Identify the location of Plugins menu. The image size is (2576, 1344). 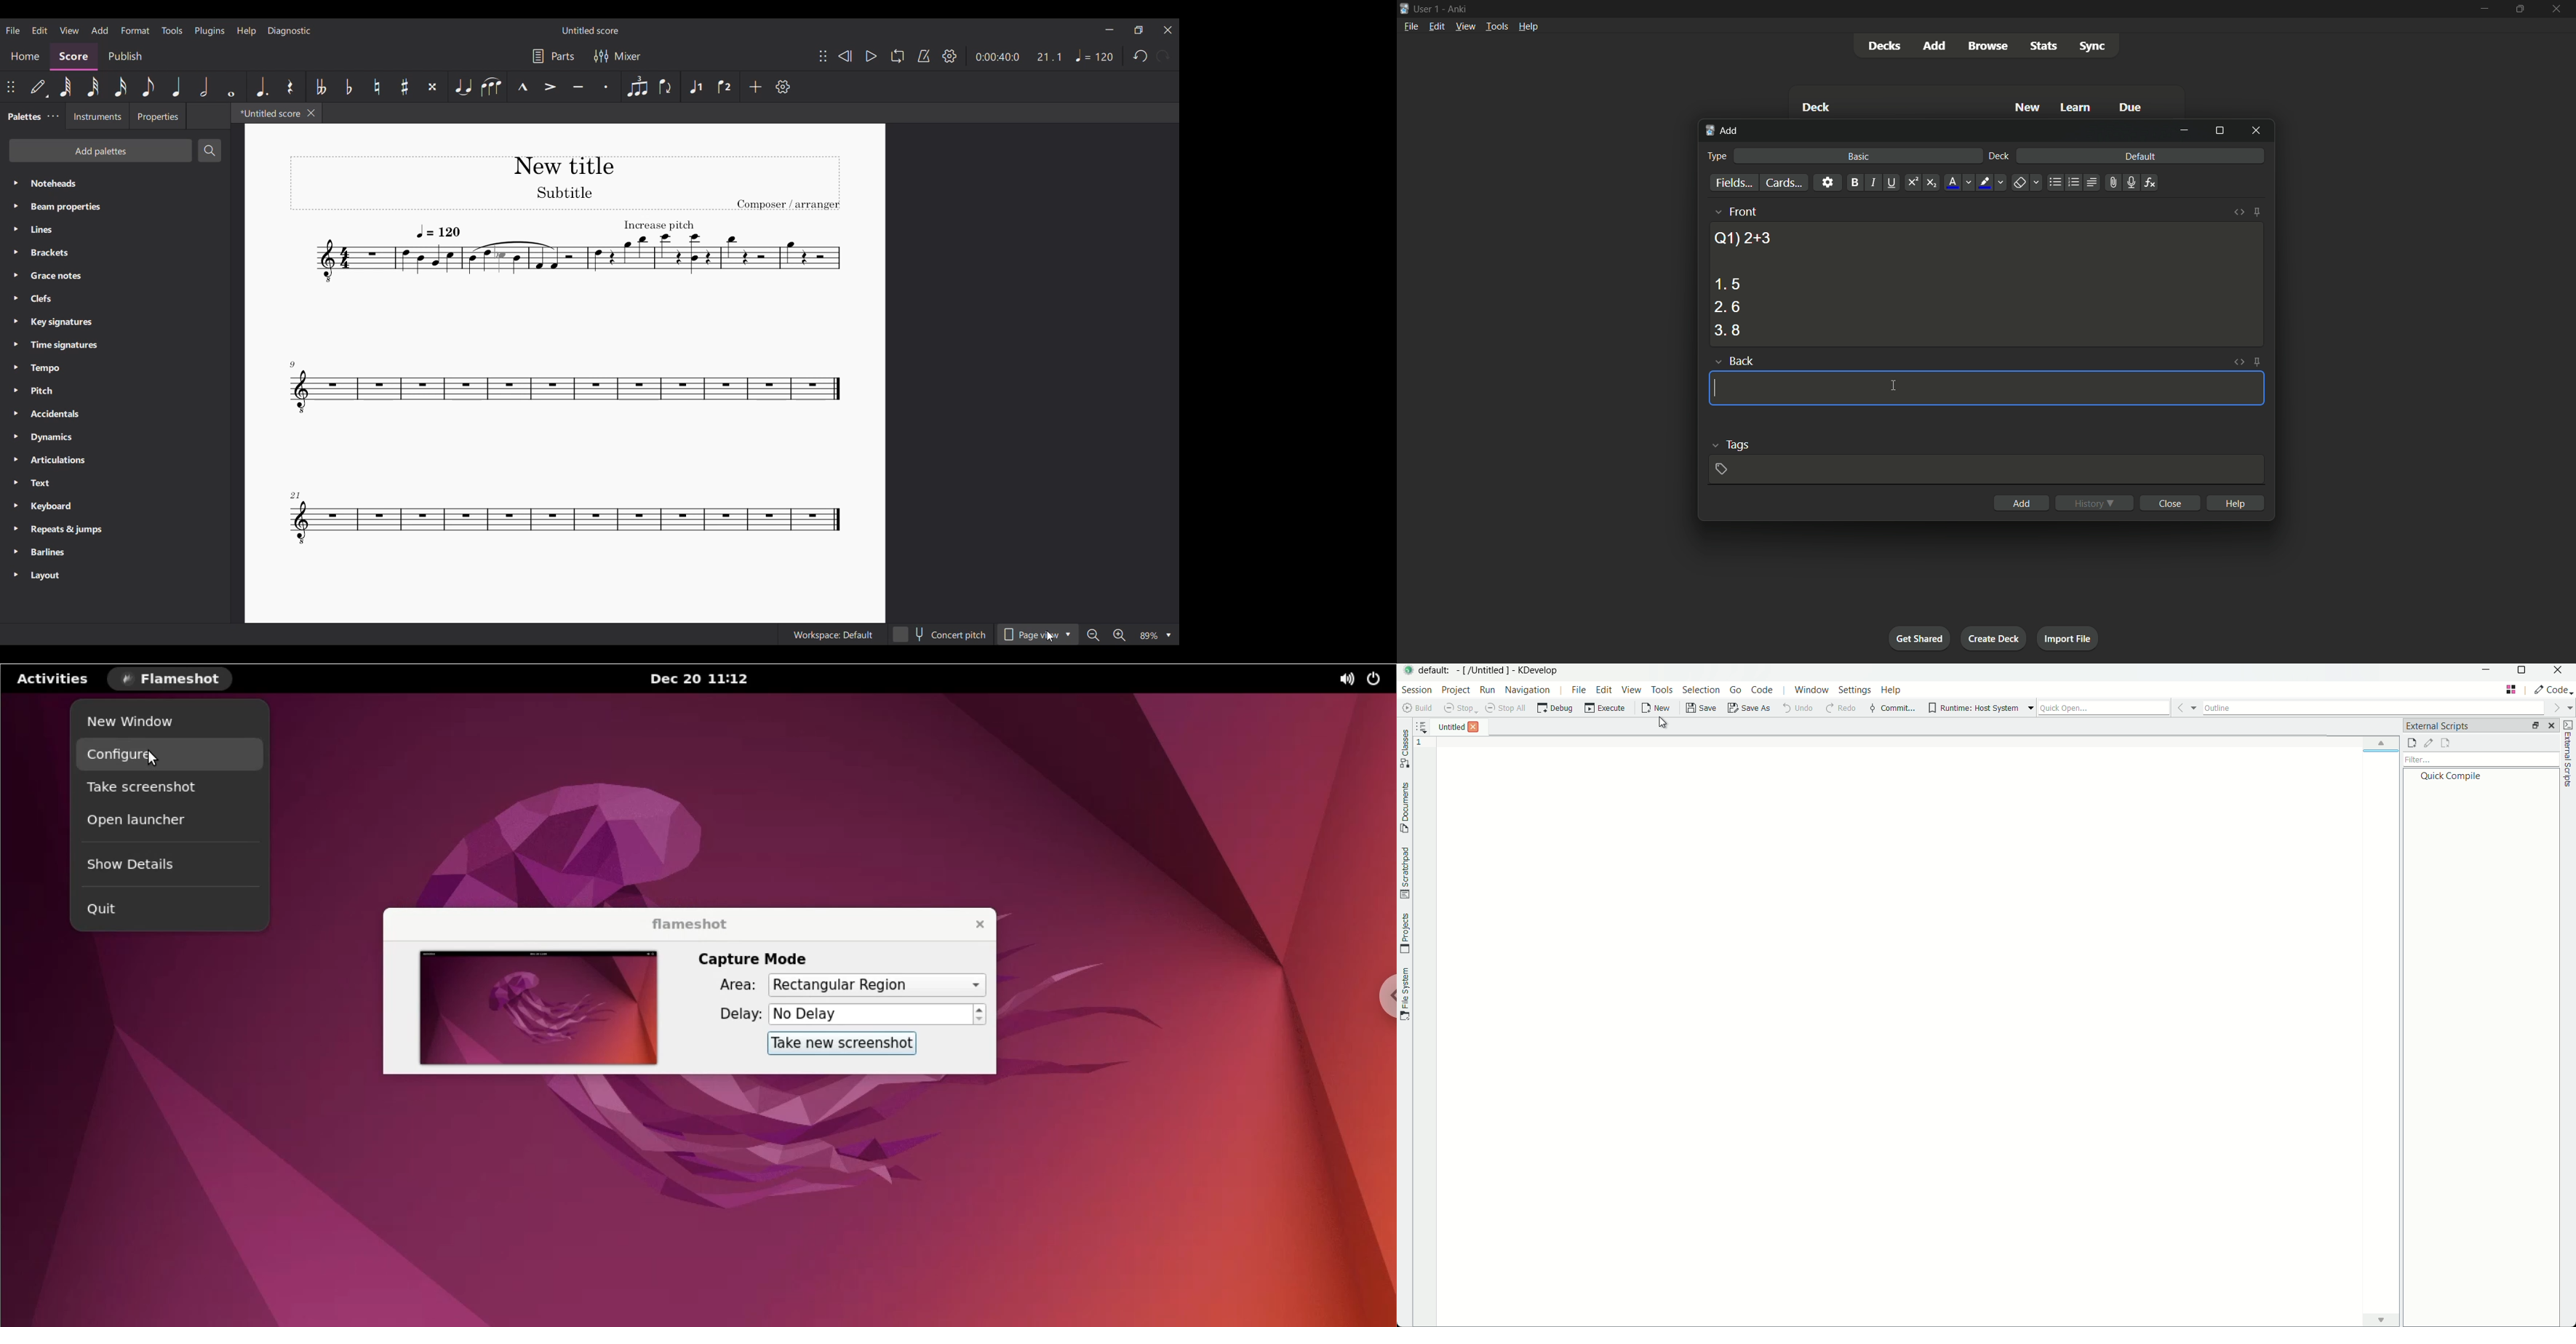
(209, 31).